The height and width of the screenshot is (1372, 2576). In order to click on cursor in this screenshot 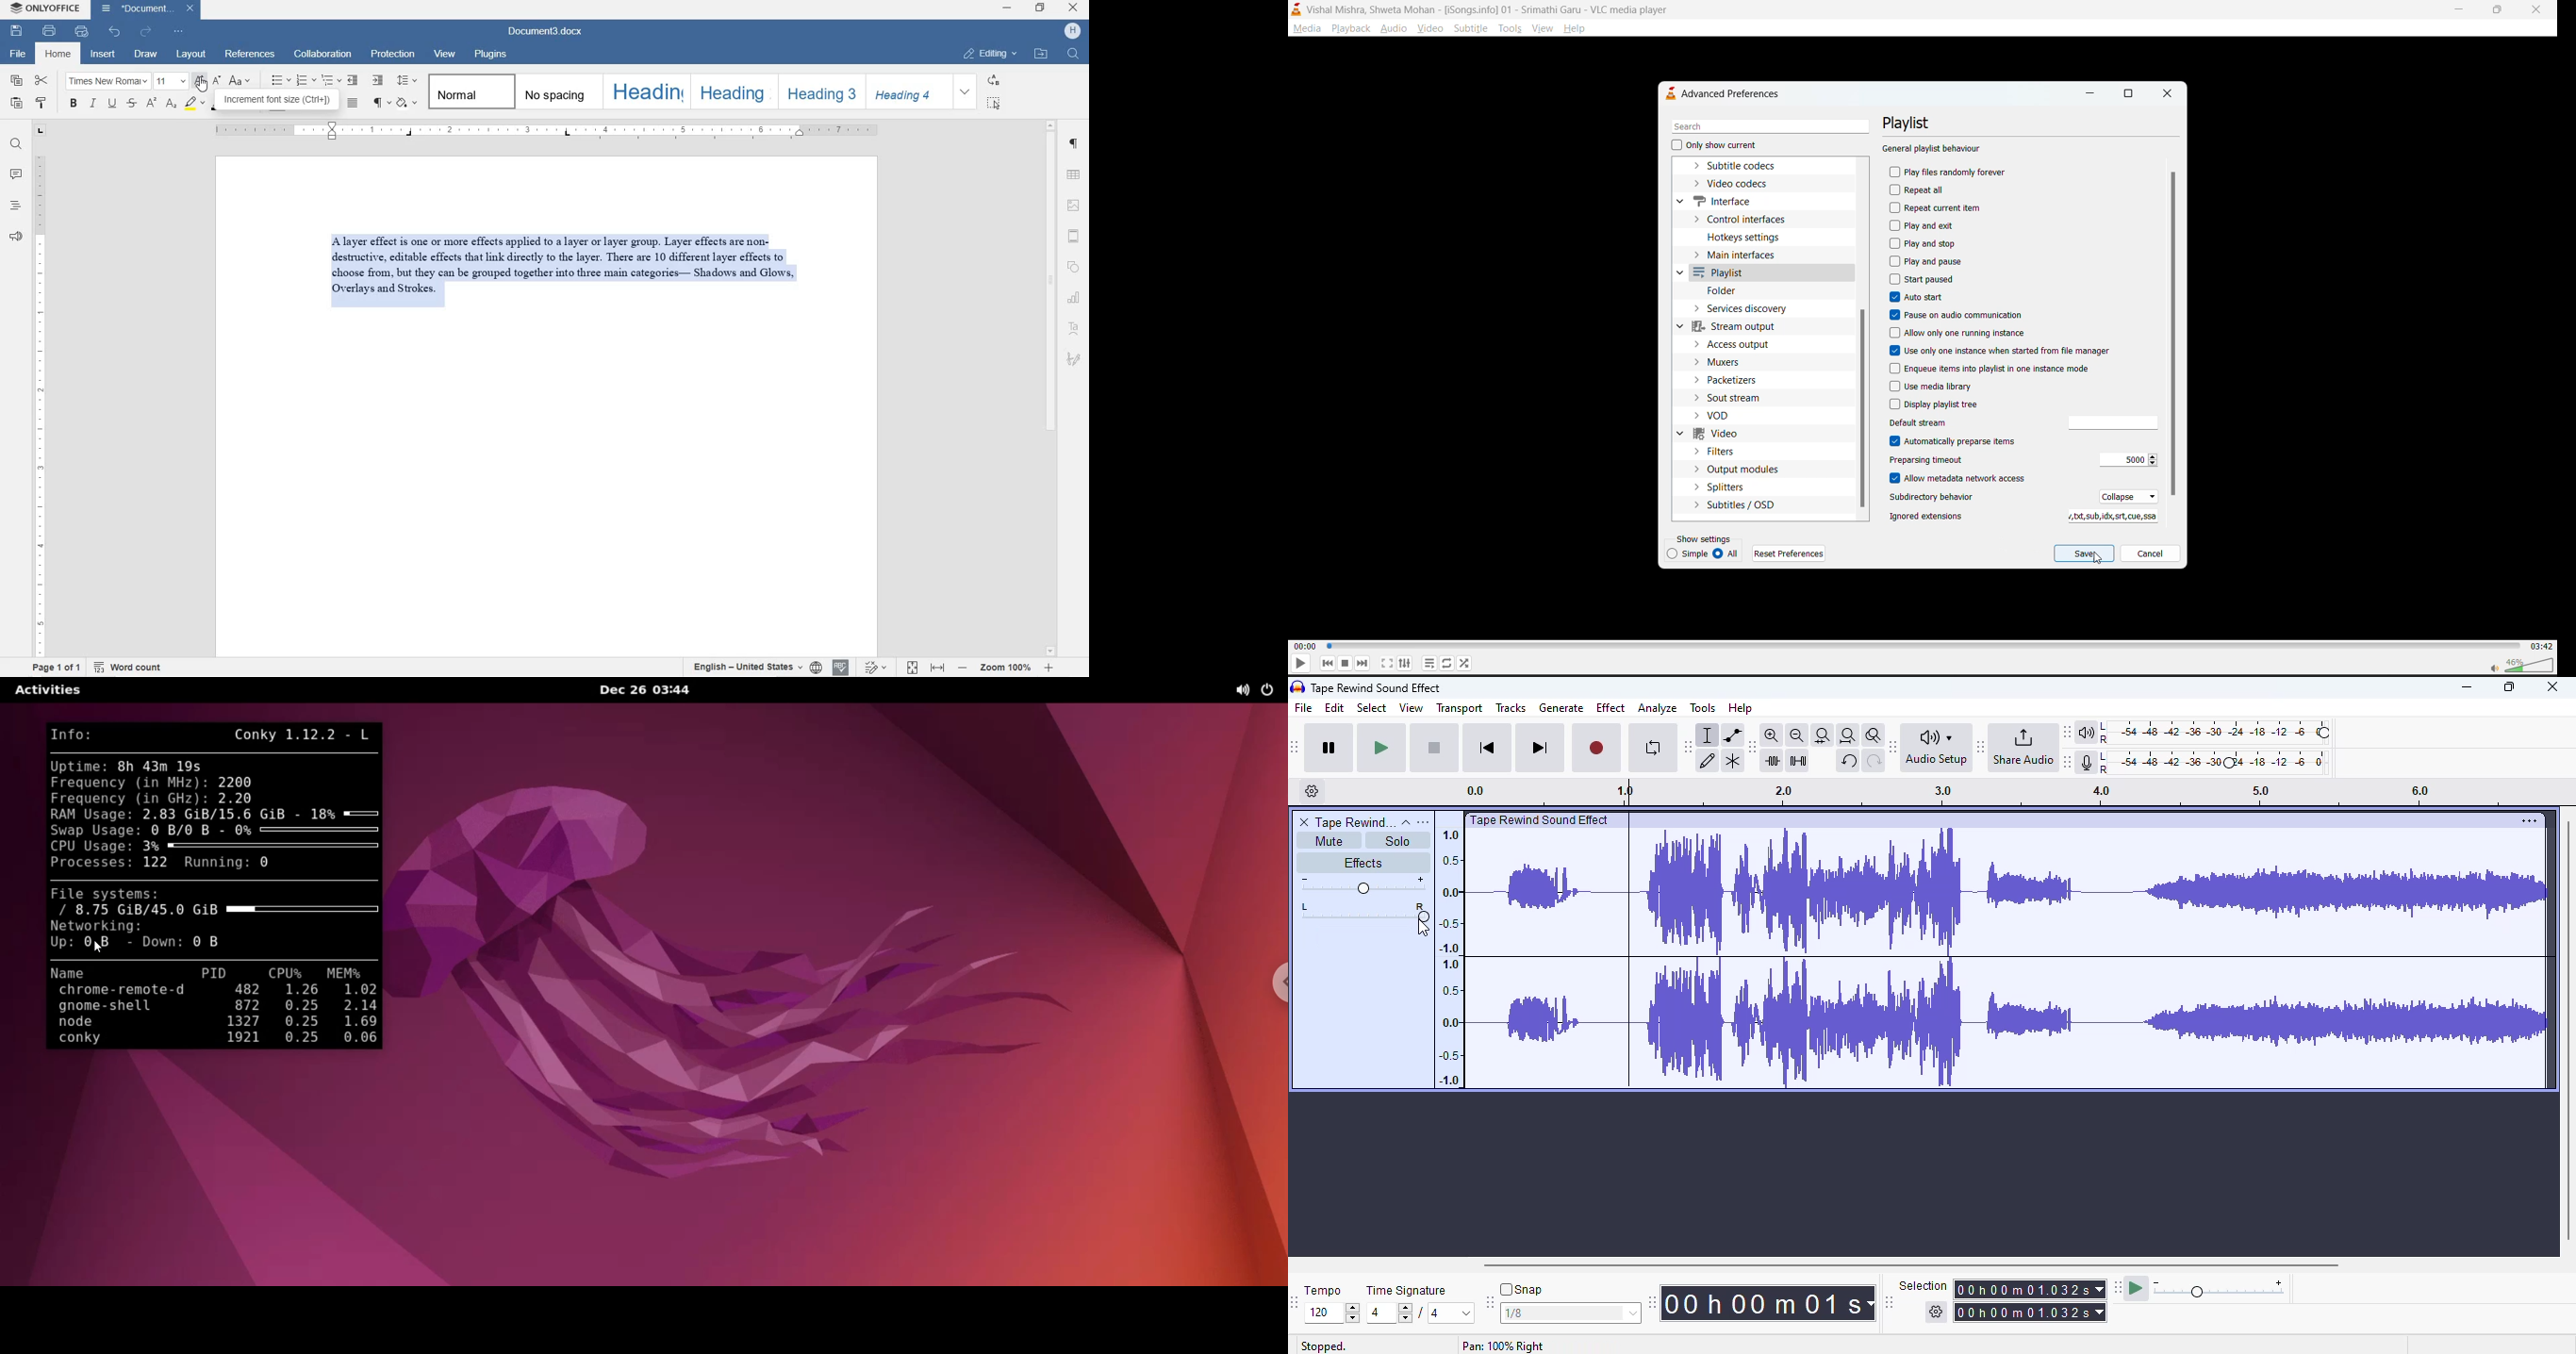, I will do `click(2100, 561)`.